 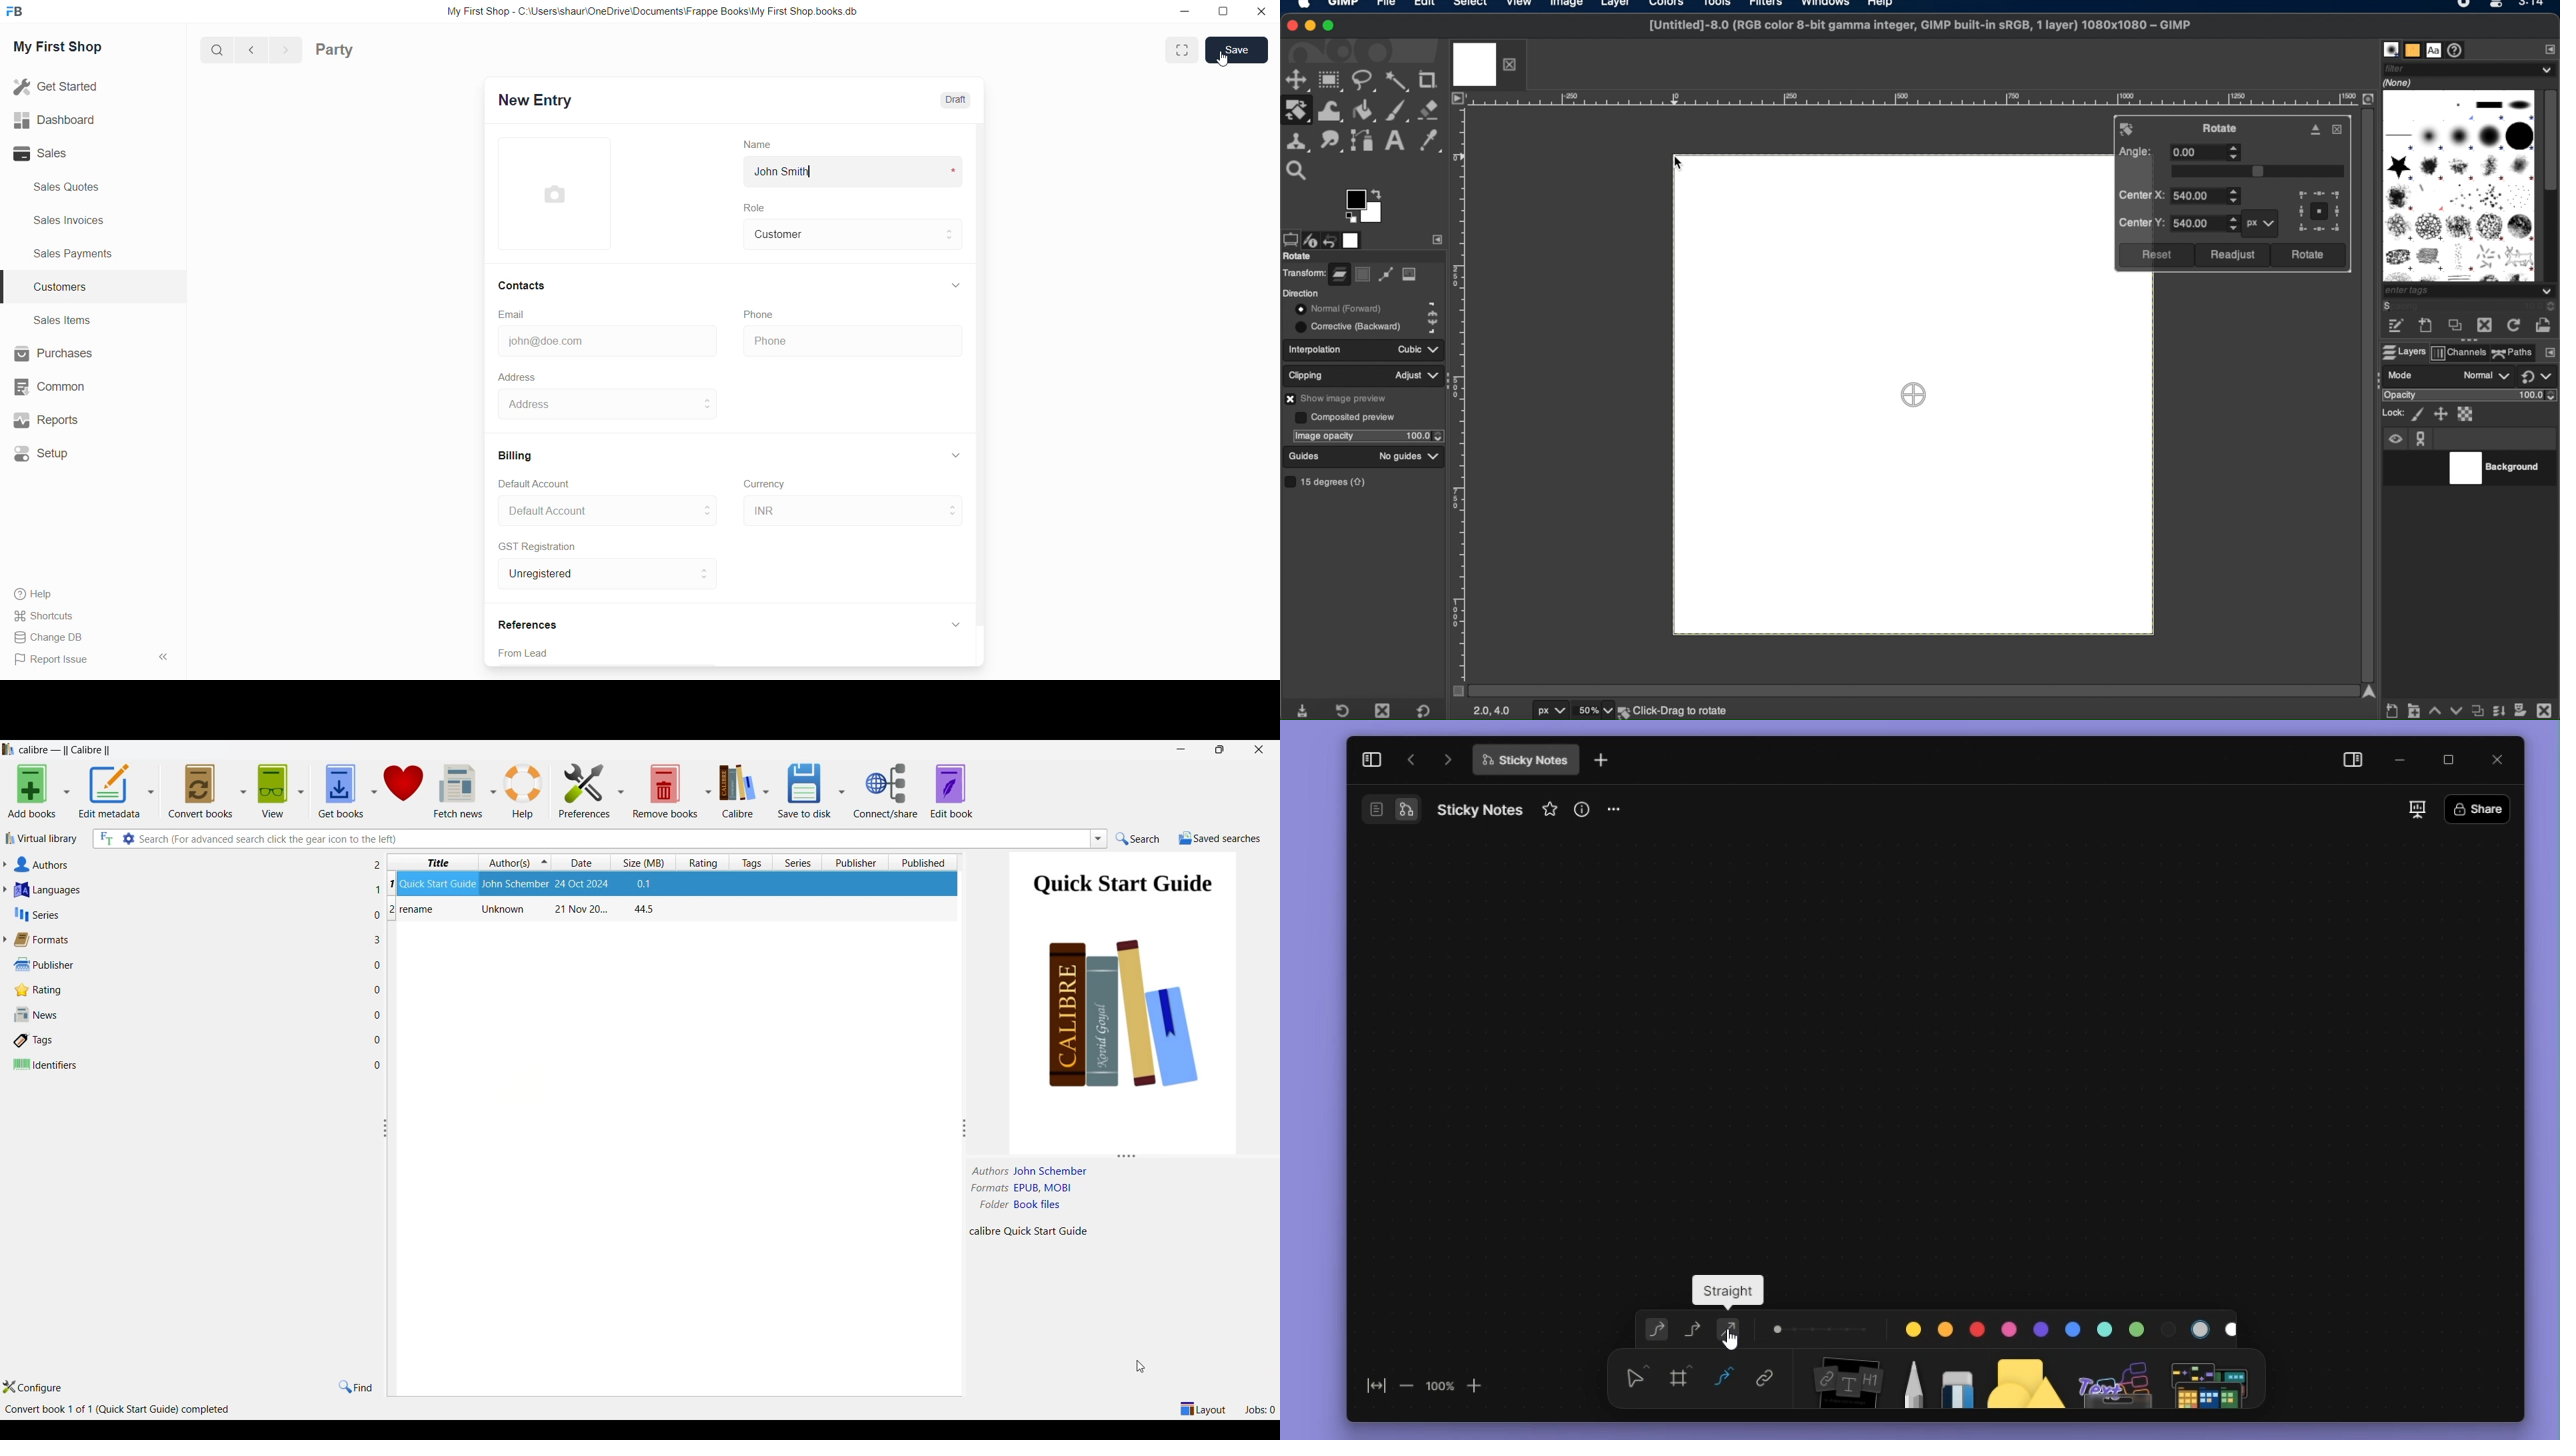 I want to click on Default Account, so click(x=545, y=483).